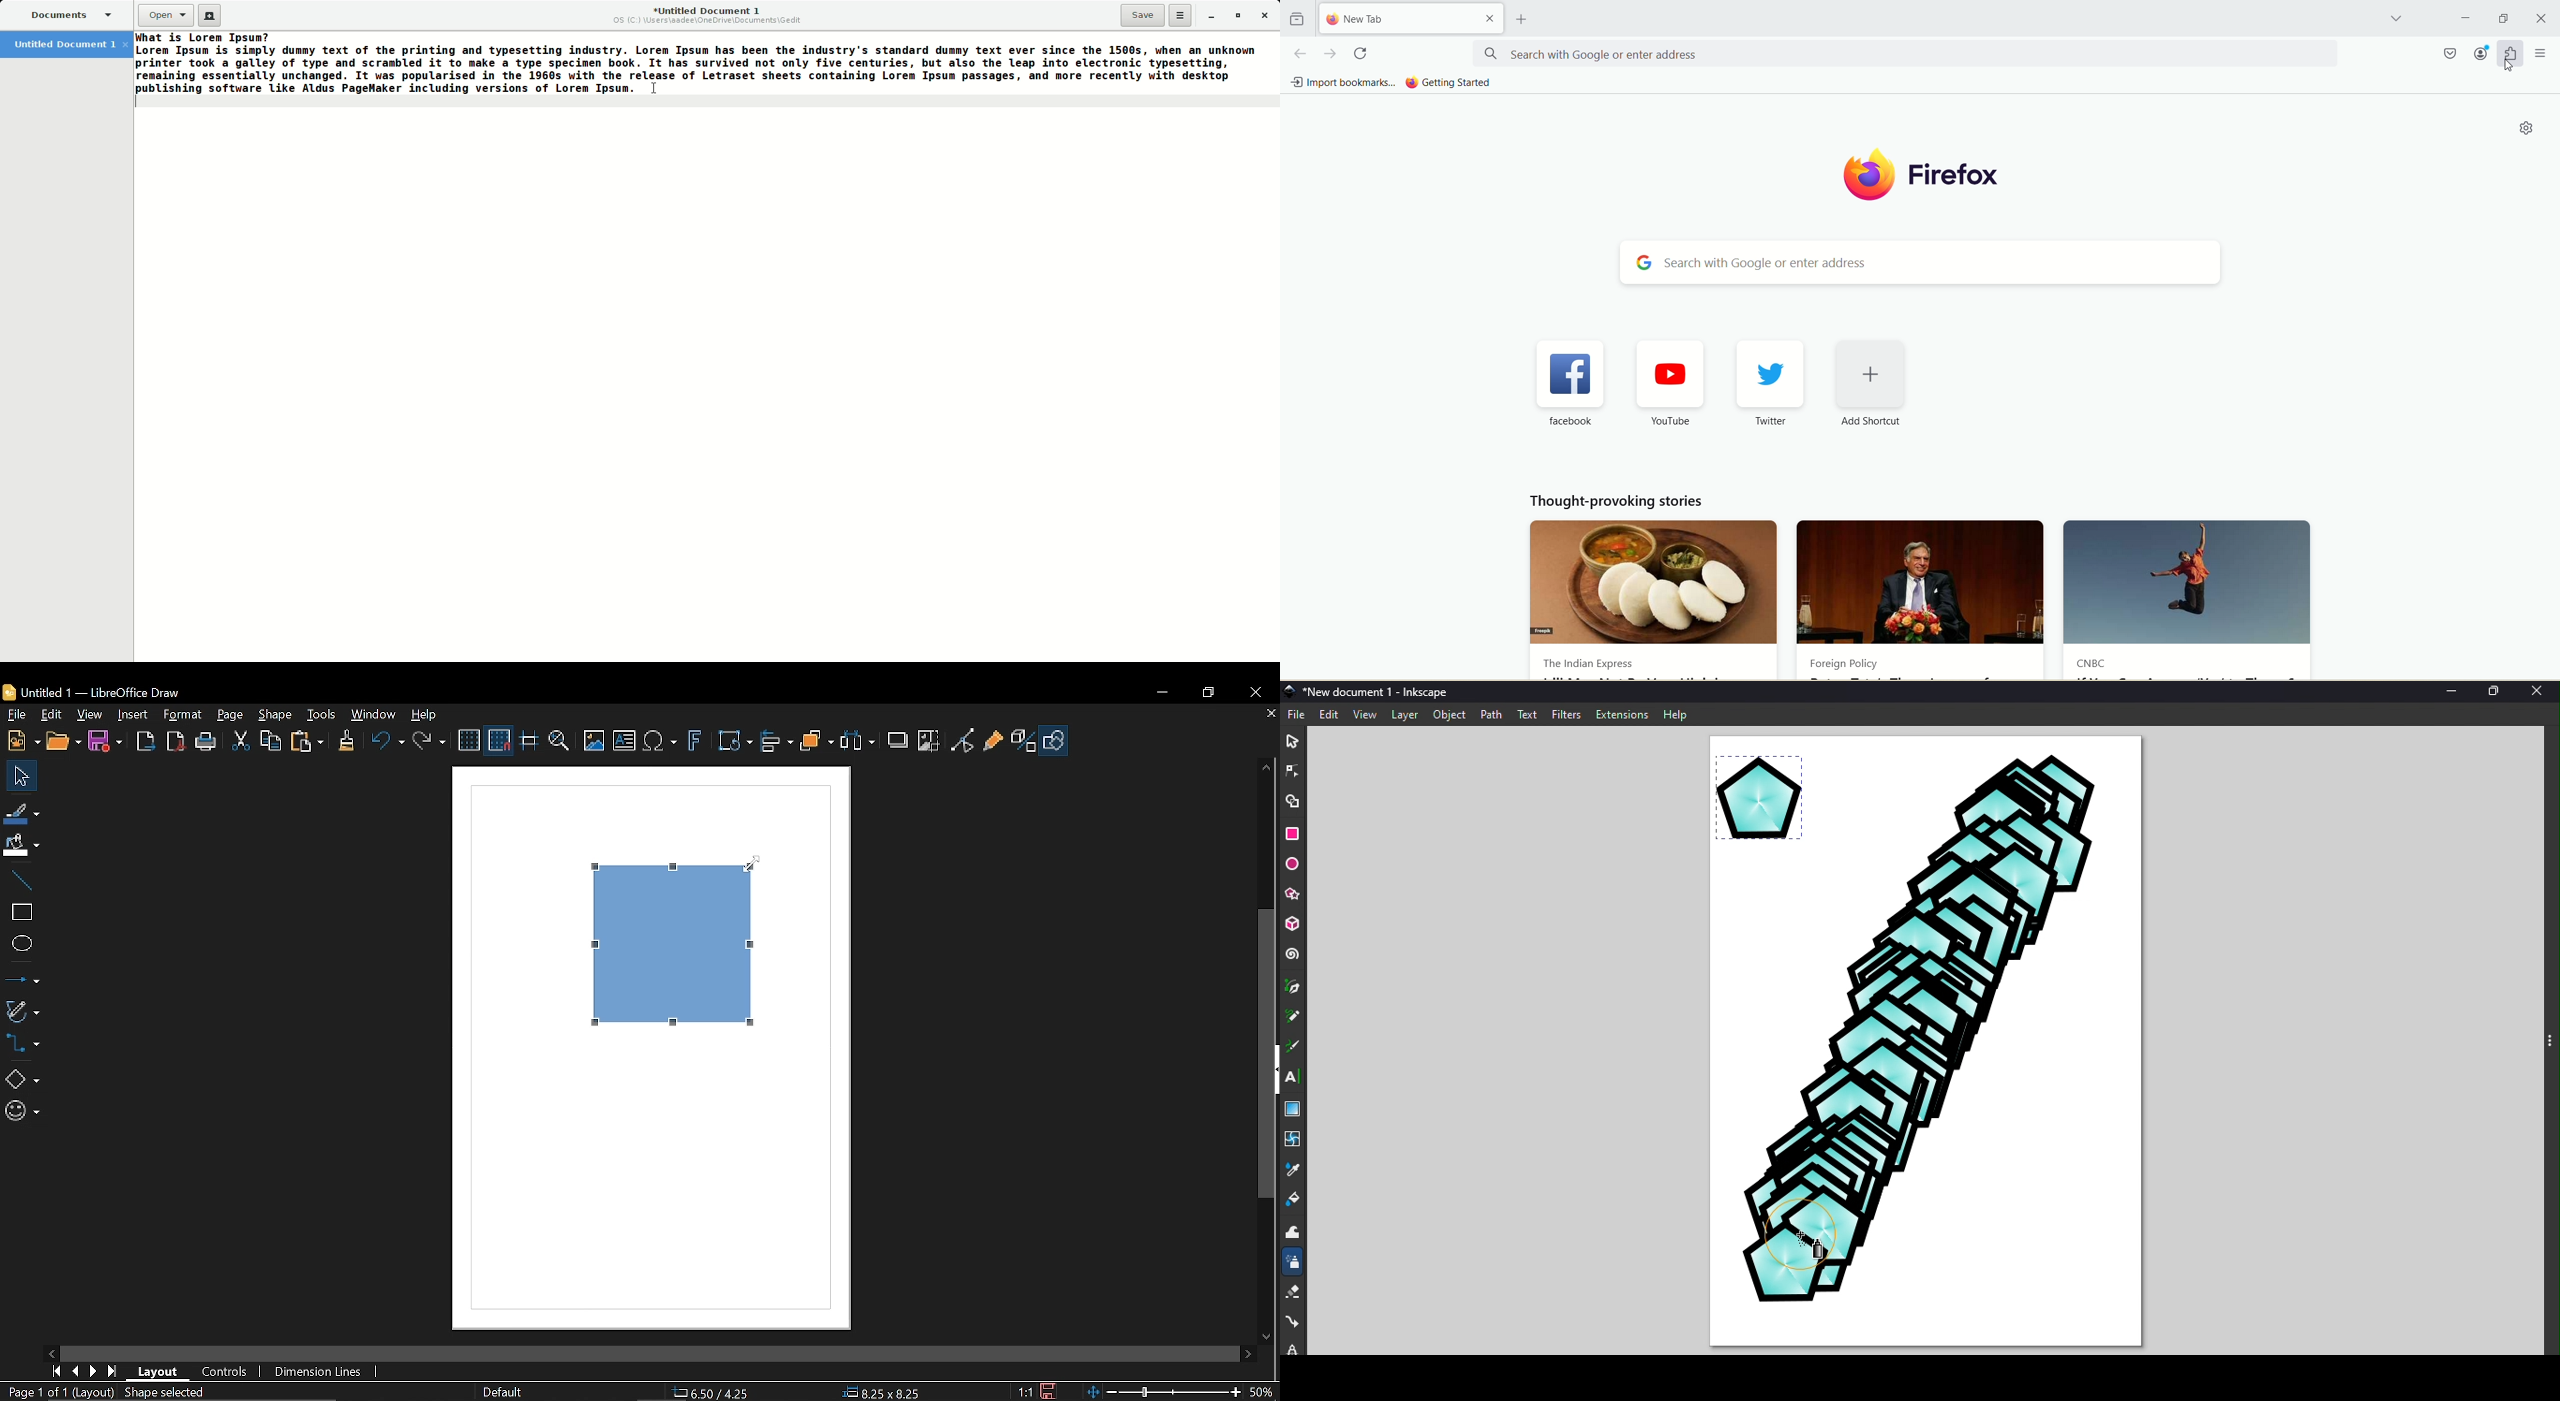 The height and width of the screenshot is (1428, 2576). Describe the element at coordinates (1519, 19) in the screenshot. I see `Add Page` at that location.